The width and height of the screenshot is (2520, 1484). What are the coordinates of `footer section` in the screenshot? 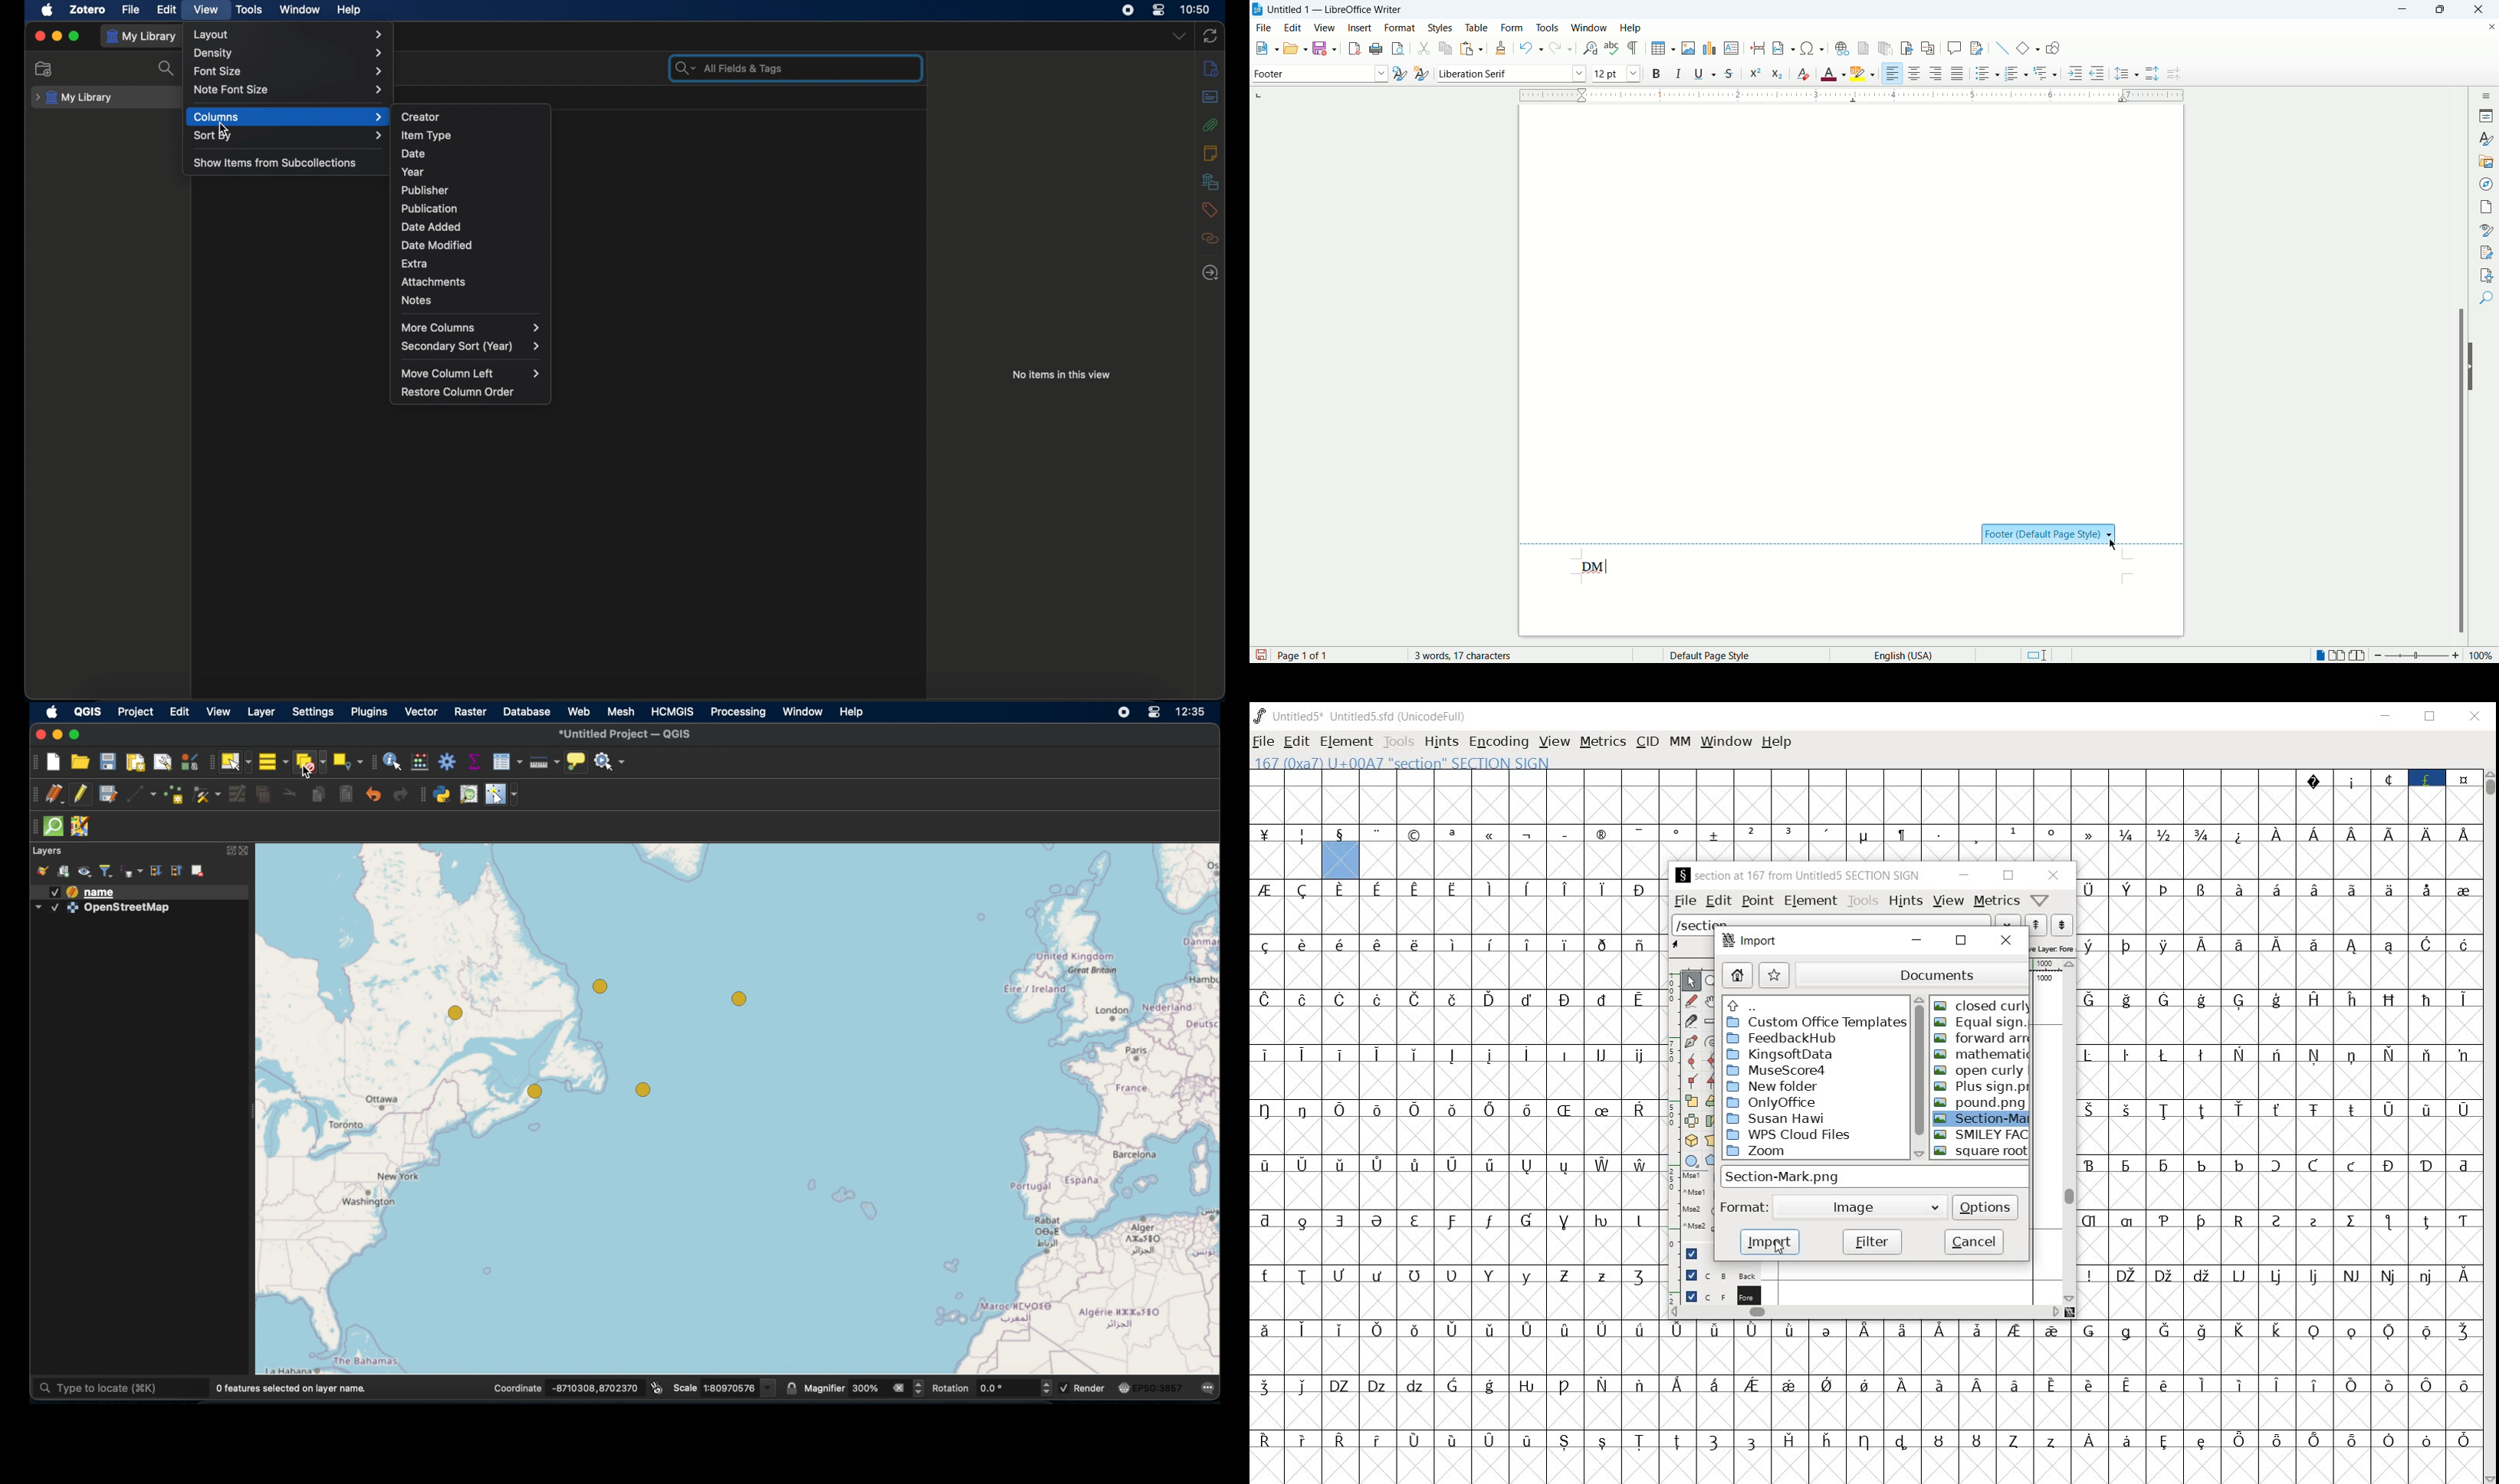 It's located at (2051, 539).